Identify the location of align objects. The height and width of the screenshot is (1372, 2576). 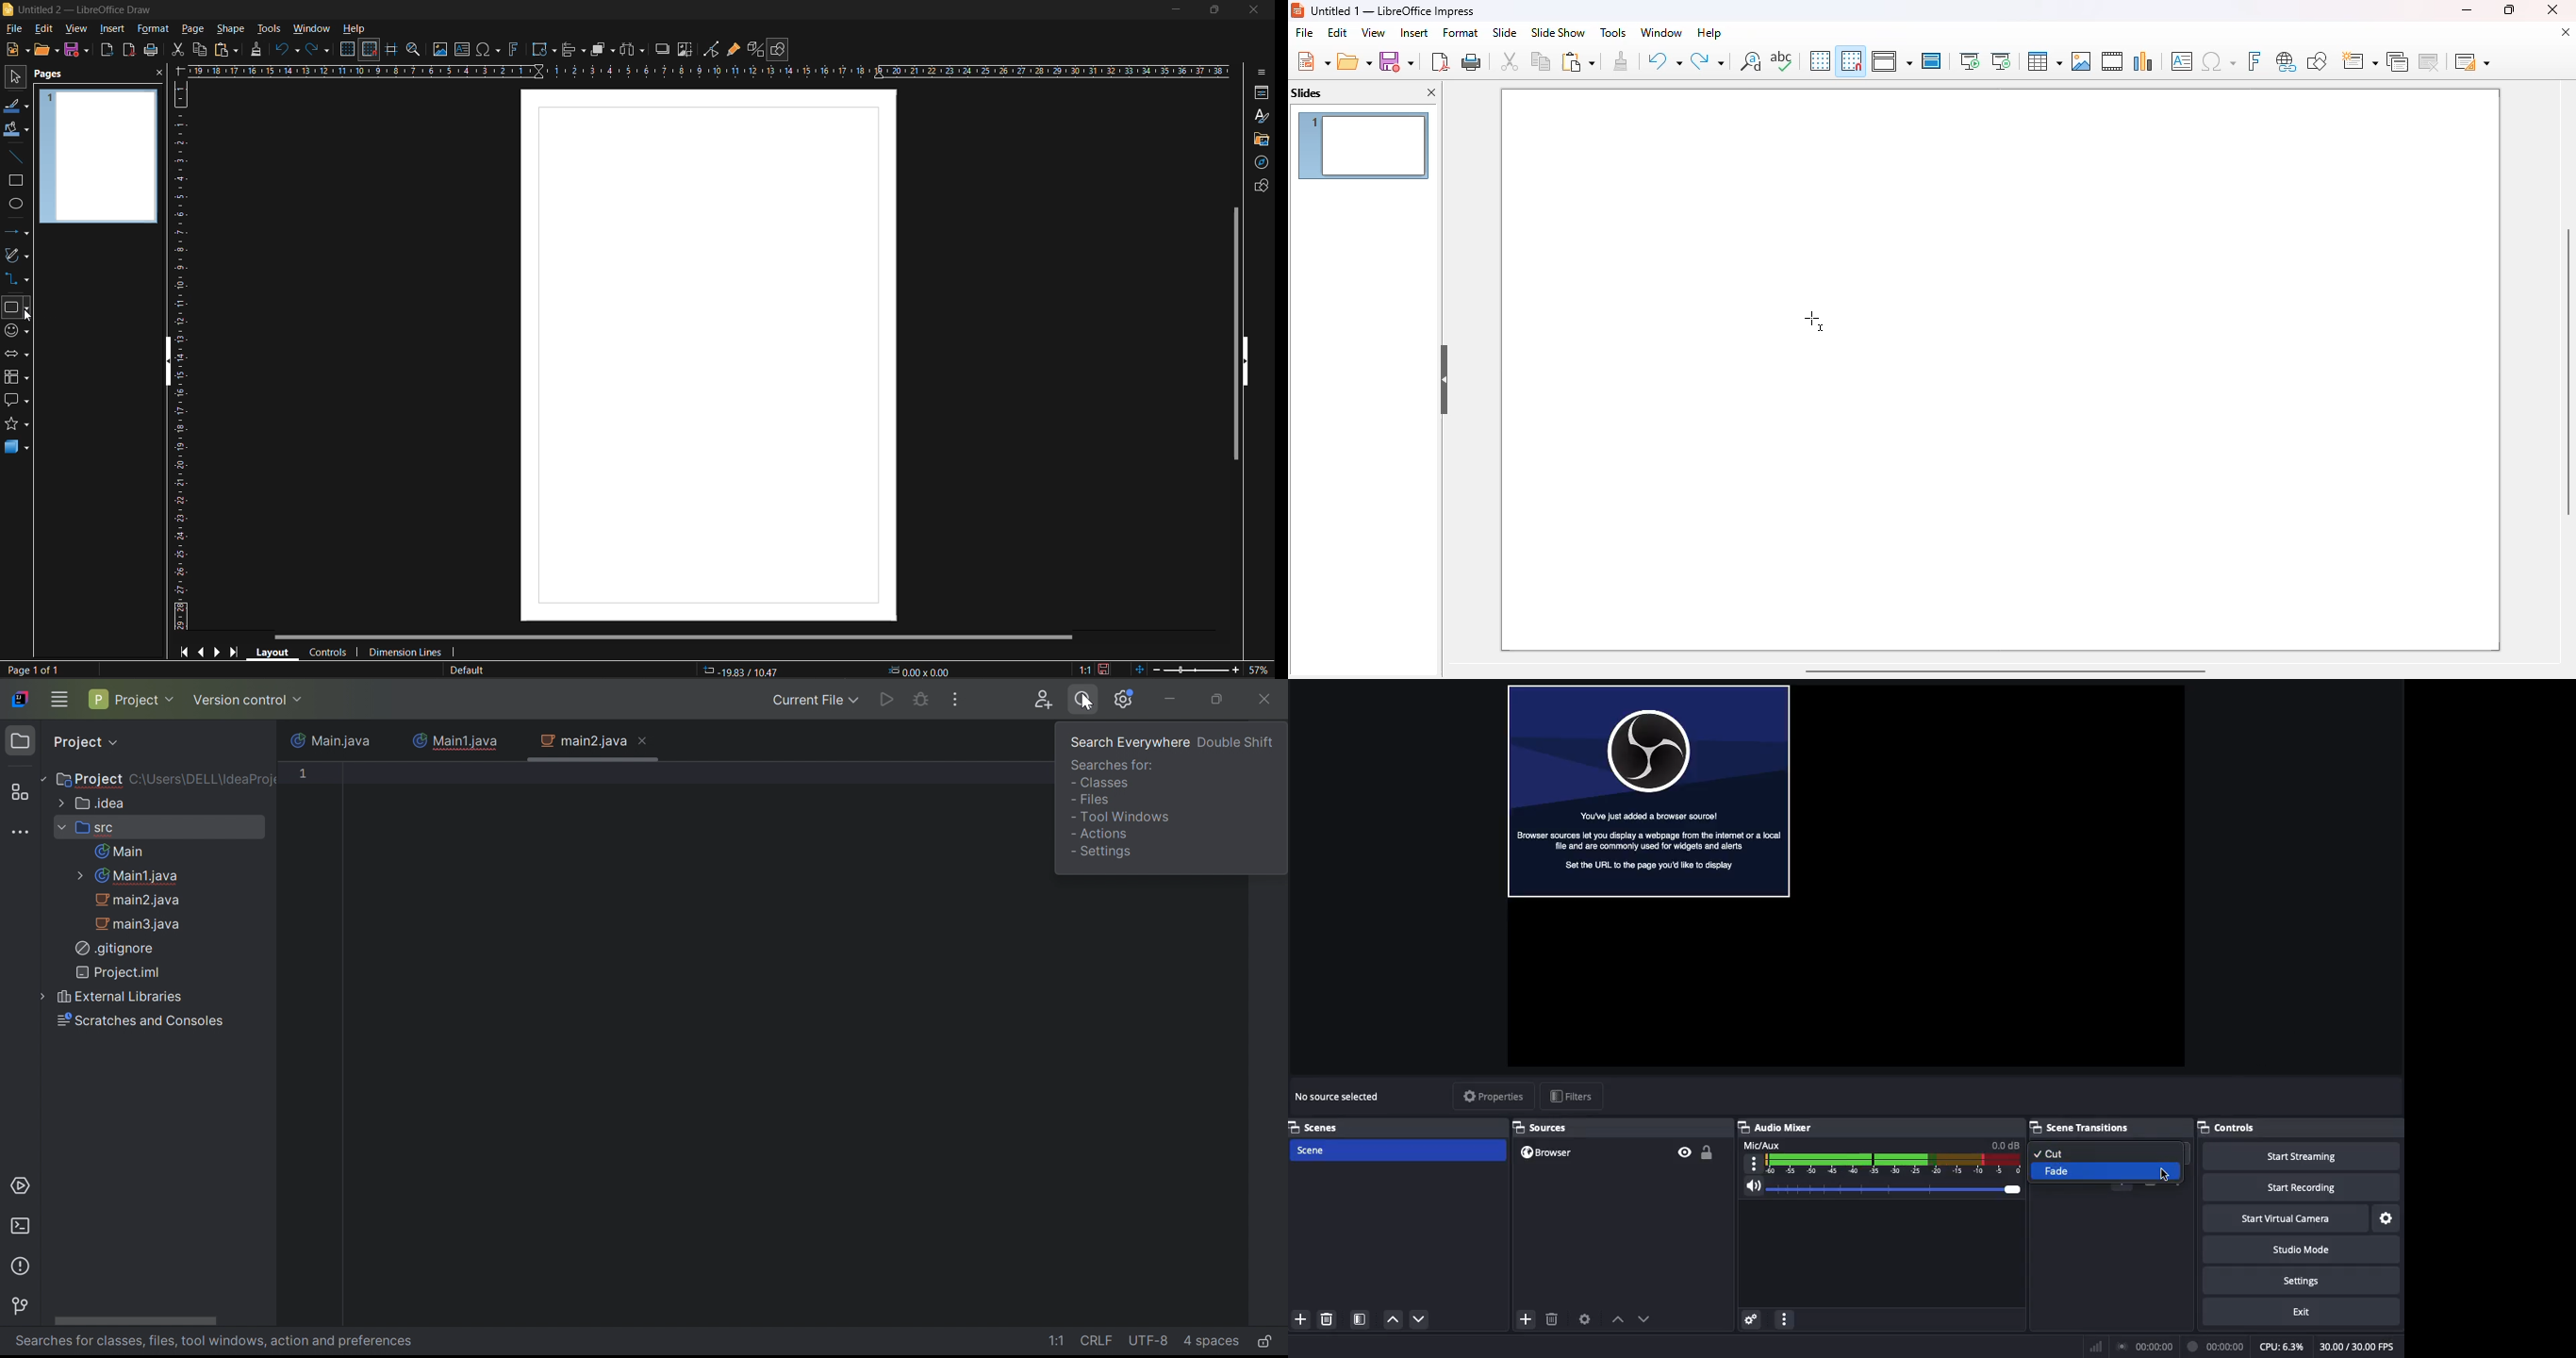
(575, 51).